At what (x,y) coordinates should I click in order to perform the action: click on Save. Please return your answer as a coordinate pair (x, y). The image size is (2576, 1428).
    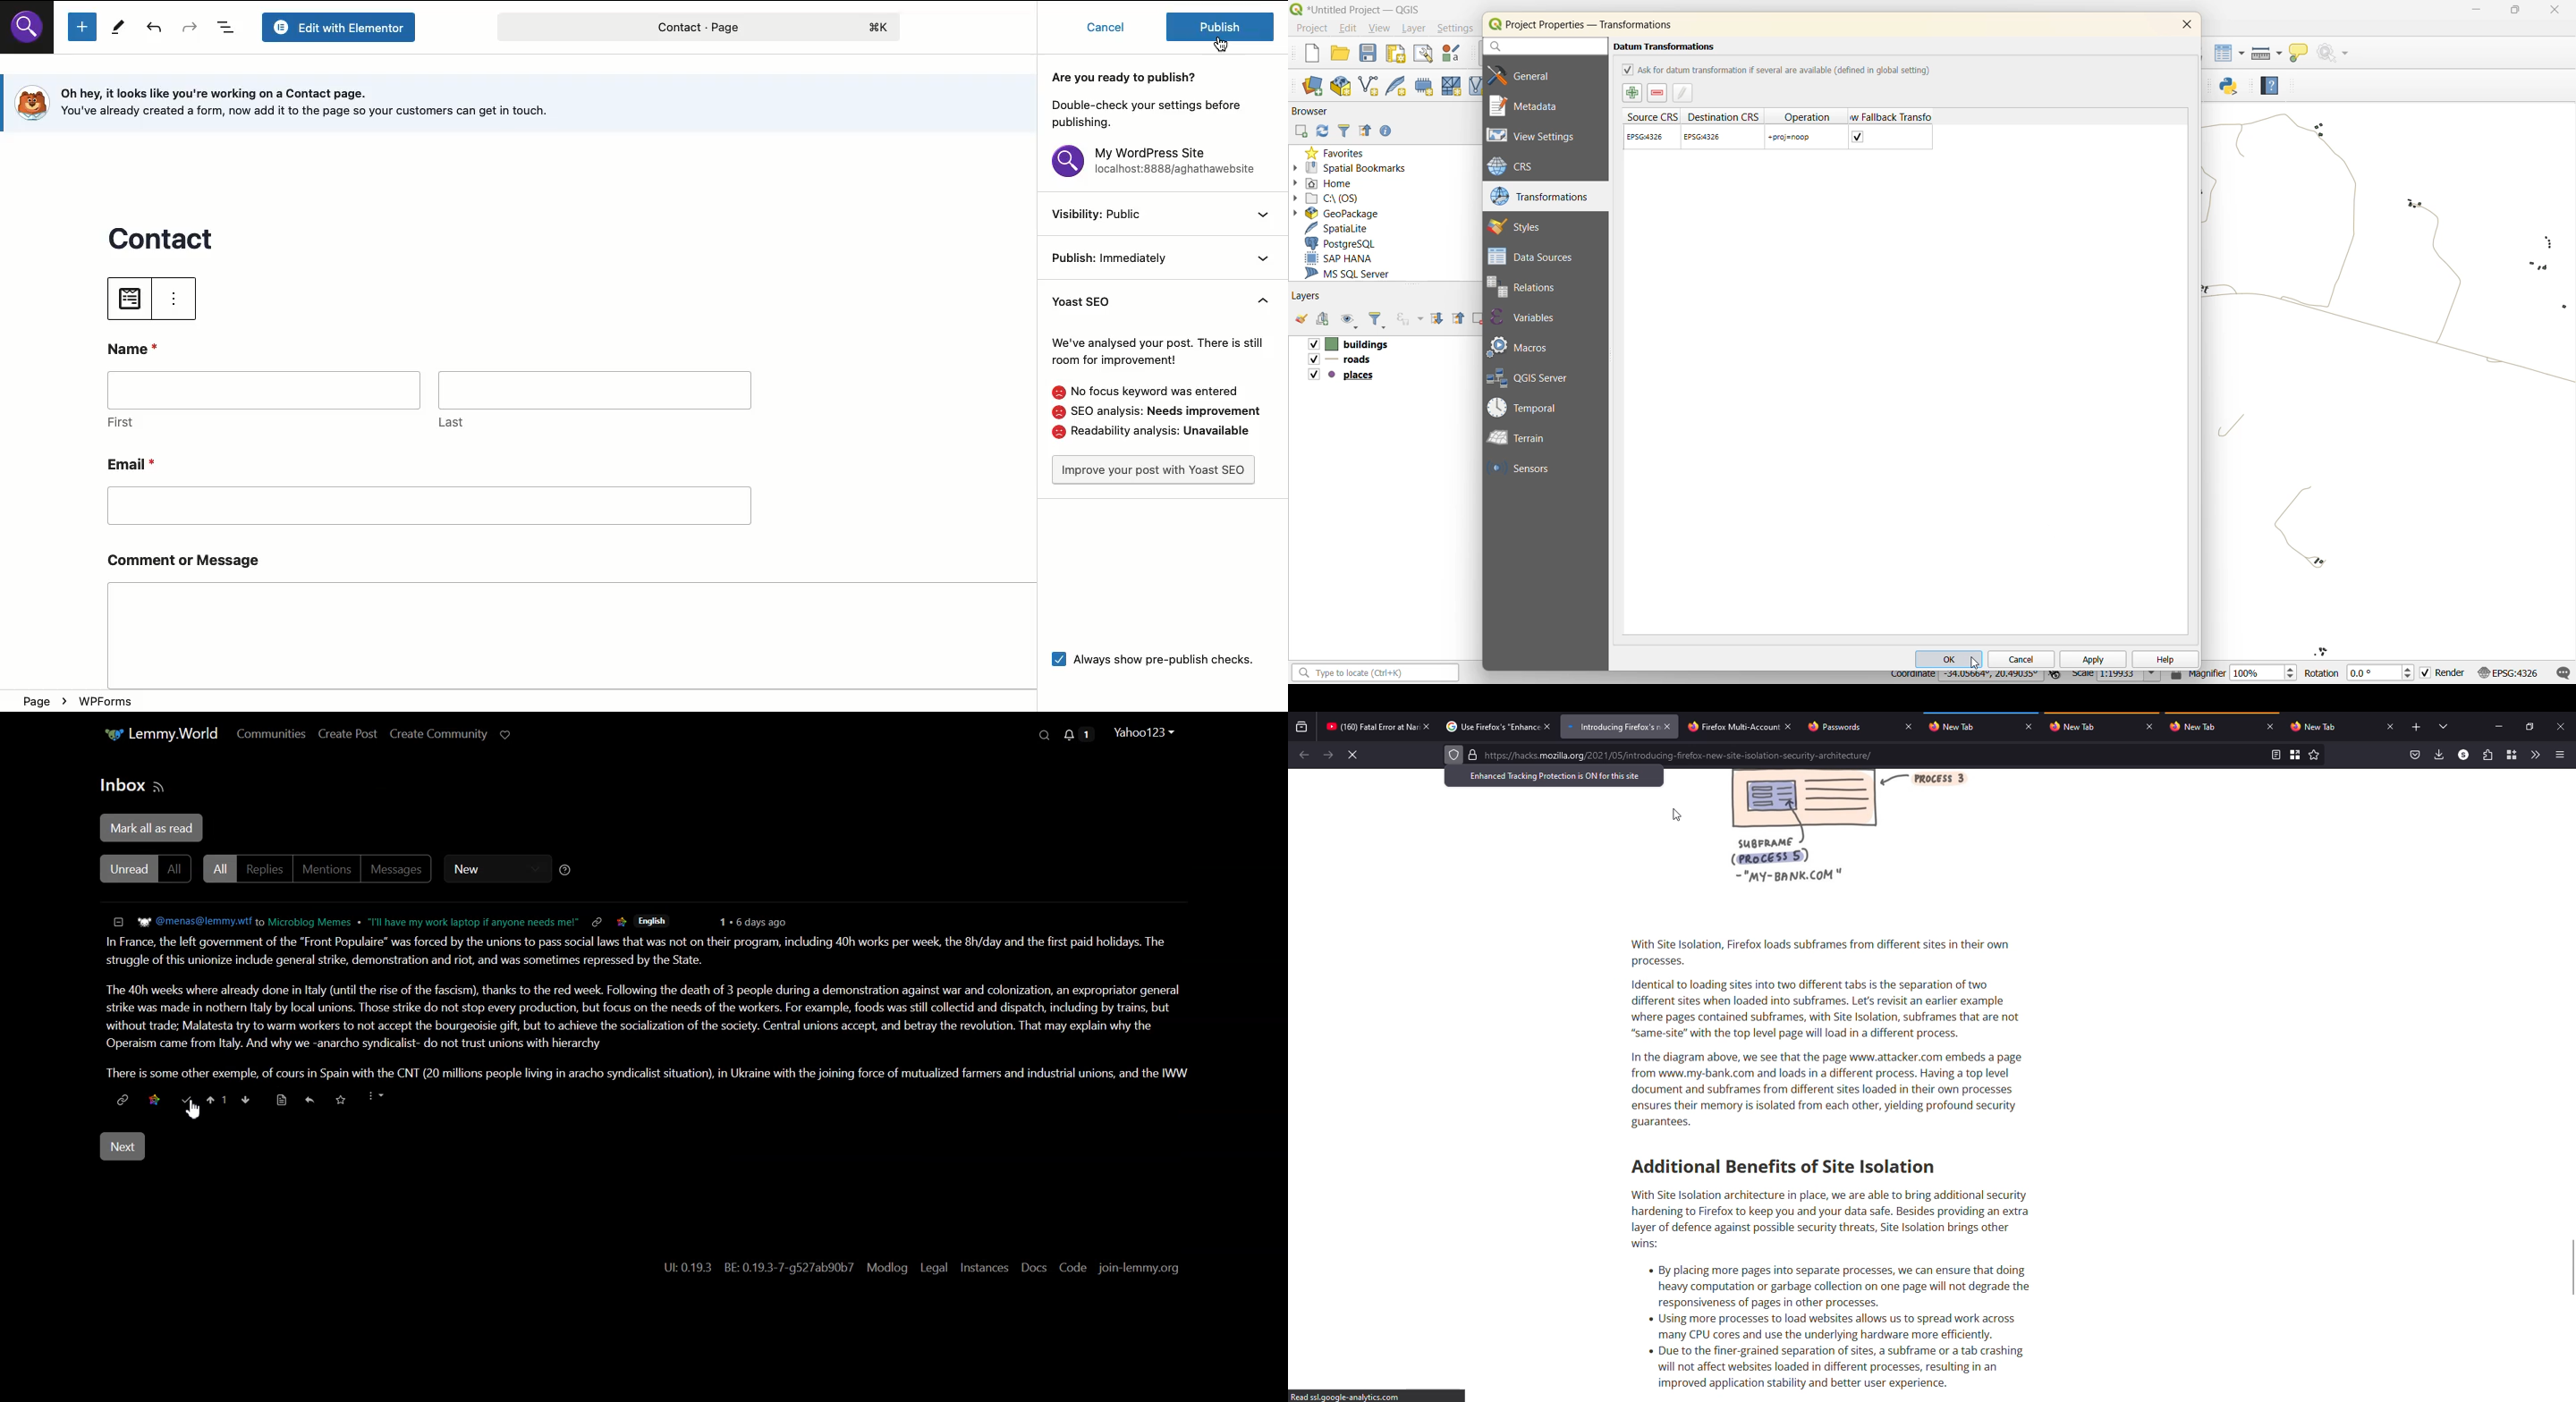
    Looking at the image, I should click on (156, 1099).